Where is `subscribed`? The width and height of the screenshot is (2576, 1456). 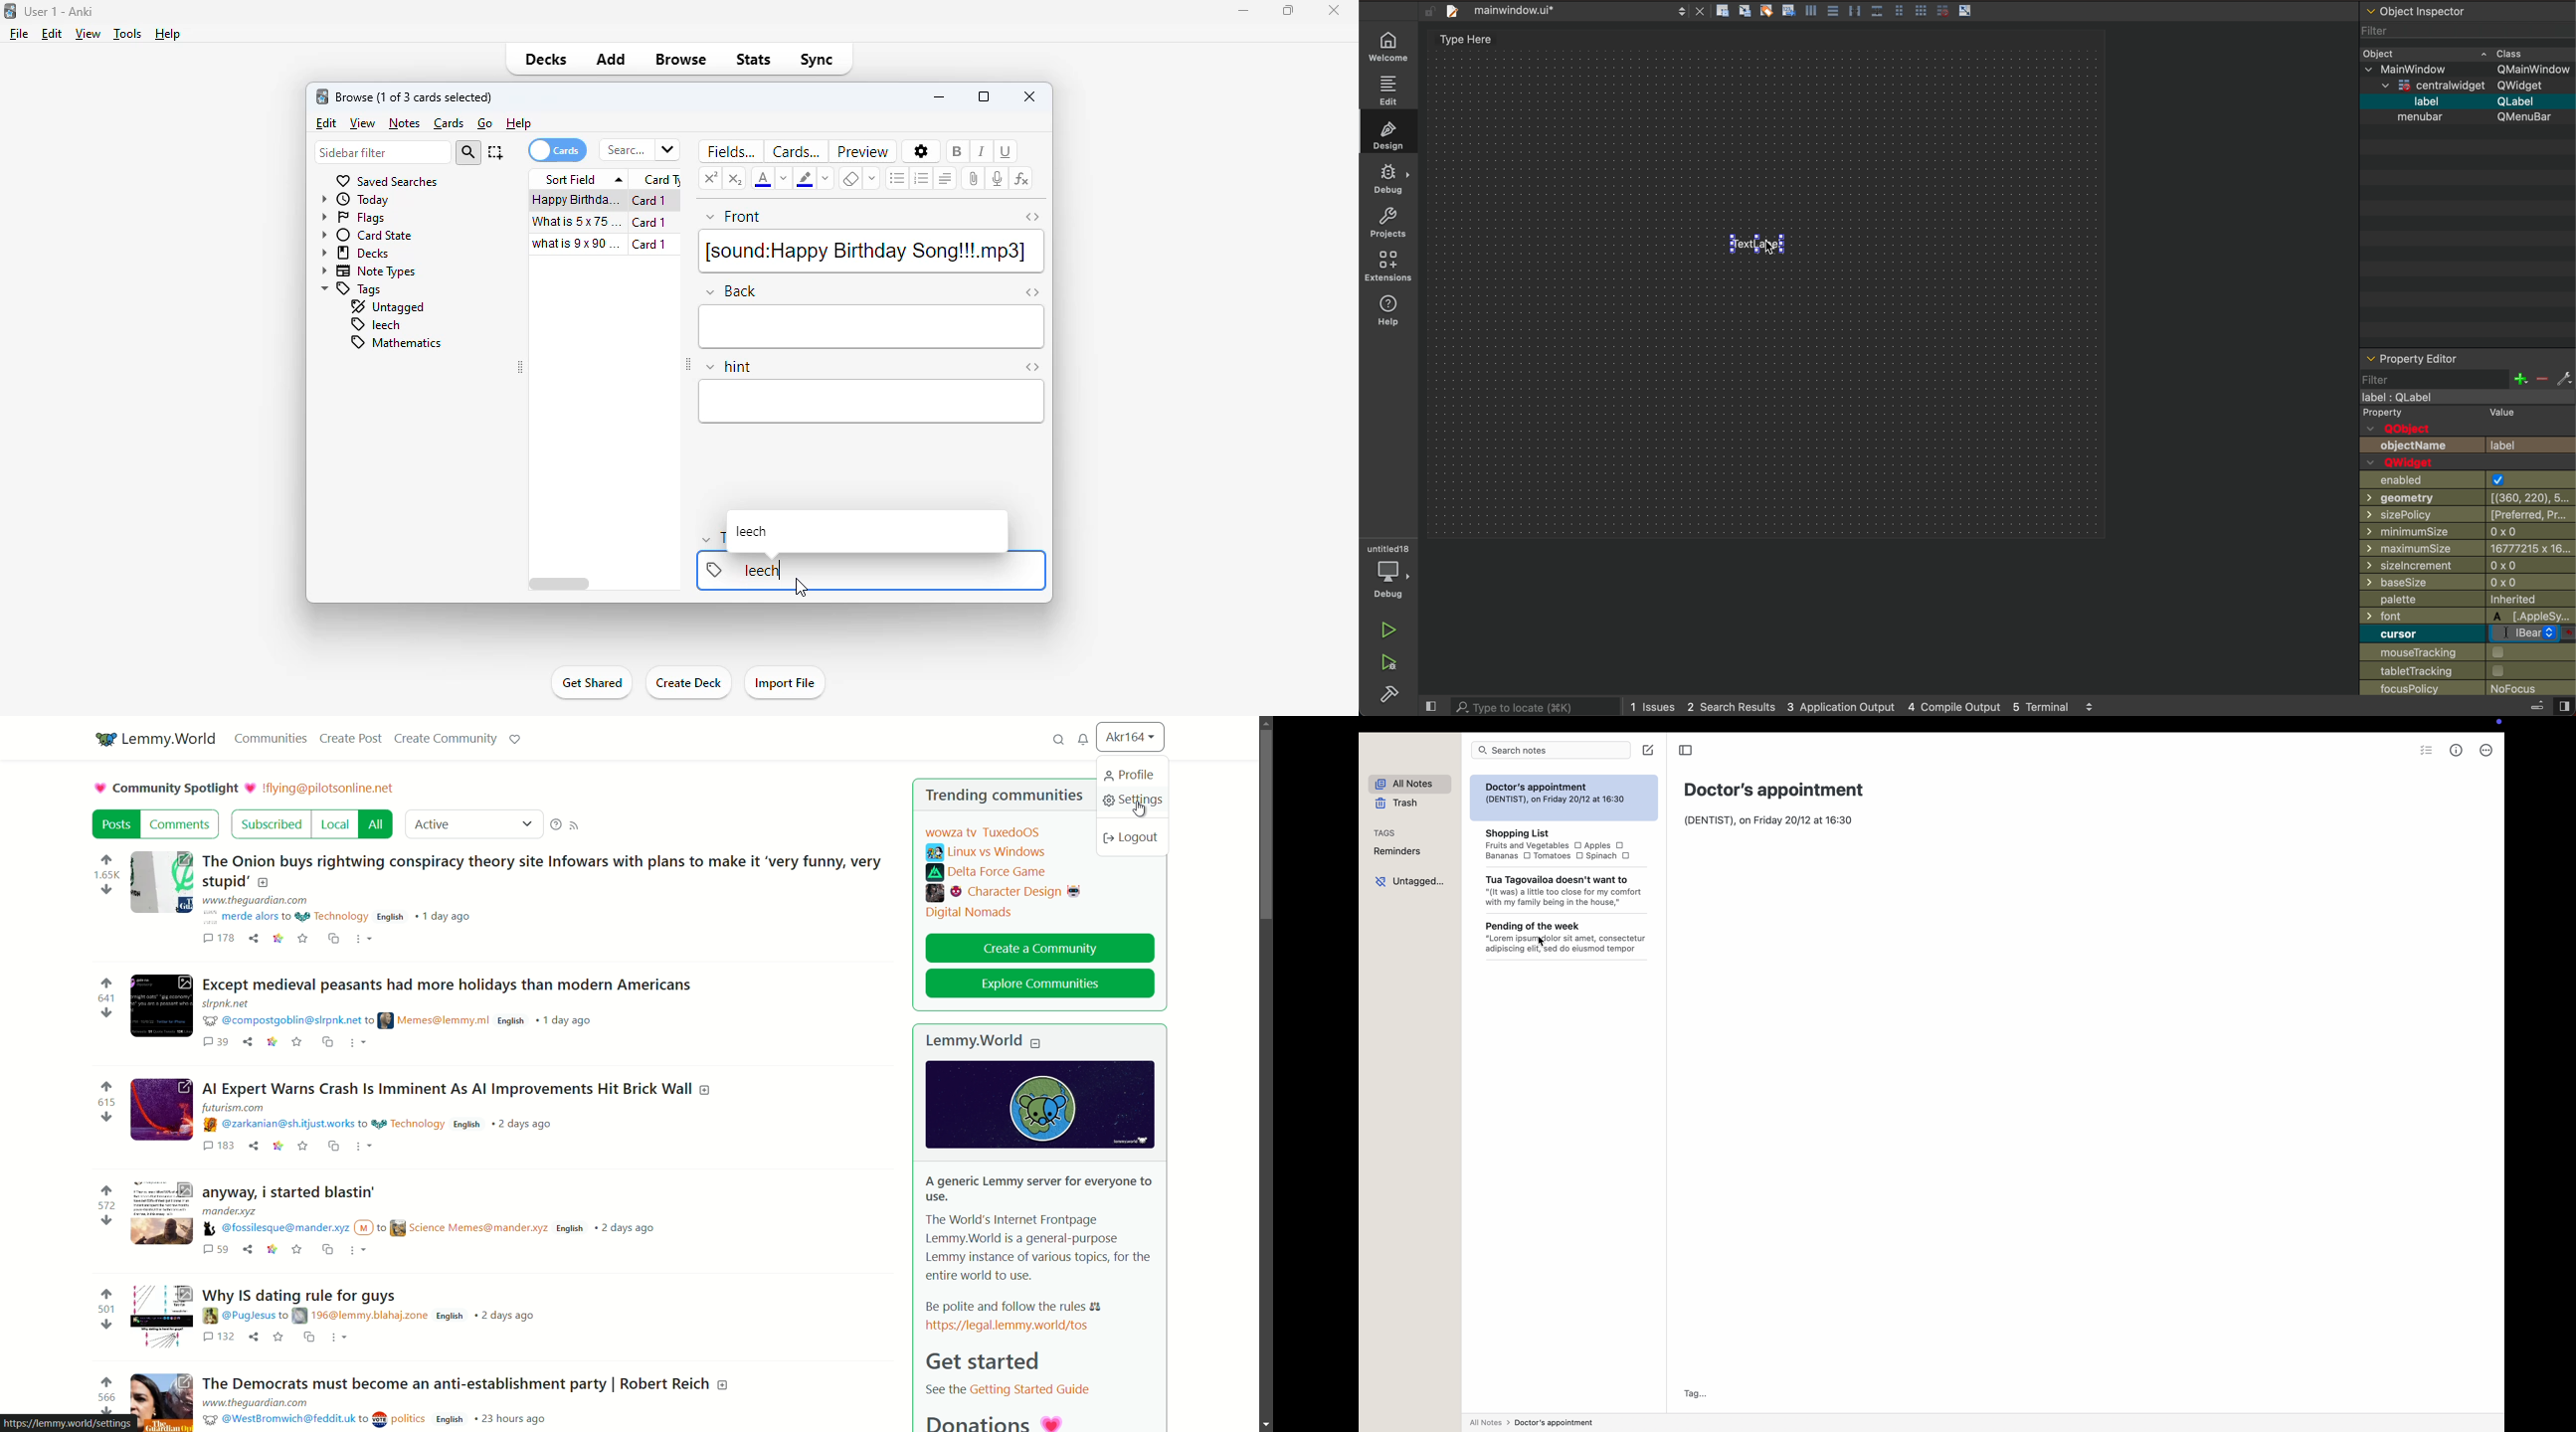
subscribed is located at coordinates (273, 825).